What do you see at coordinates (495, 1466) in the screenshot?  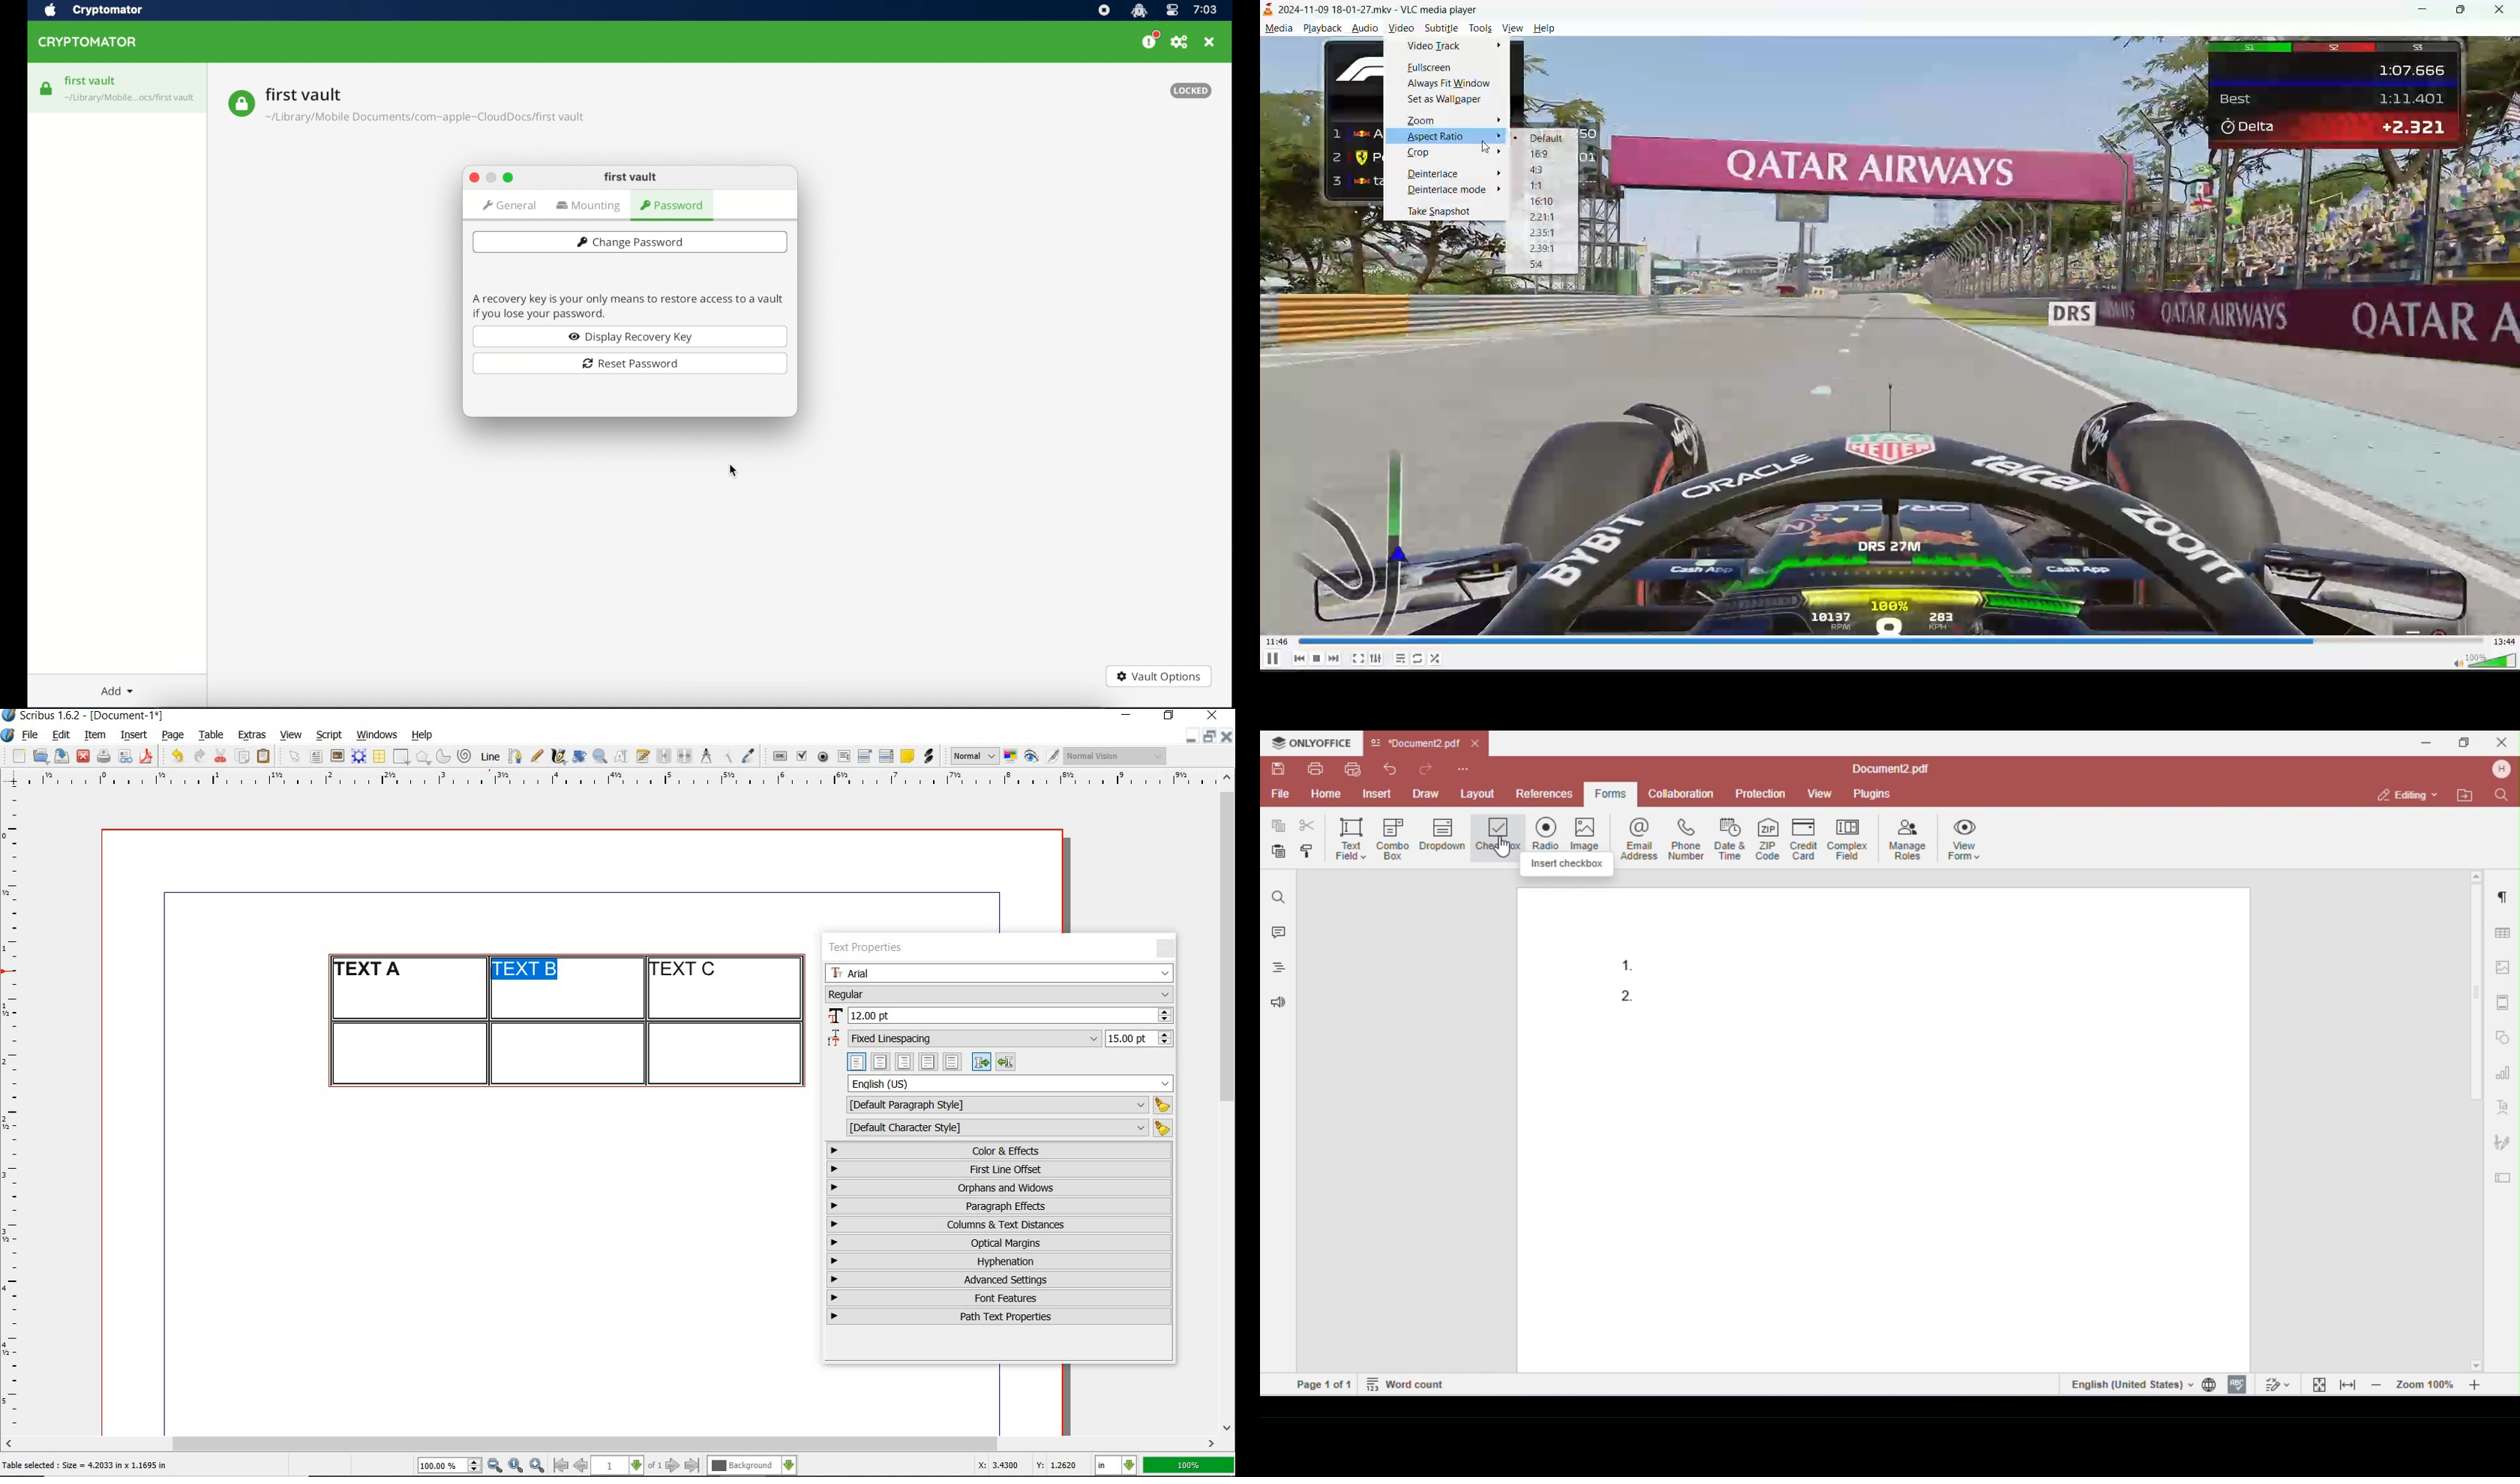 I see `zoom out` at bounding box center [495, 1466].